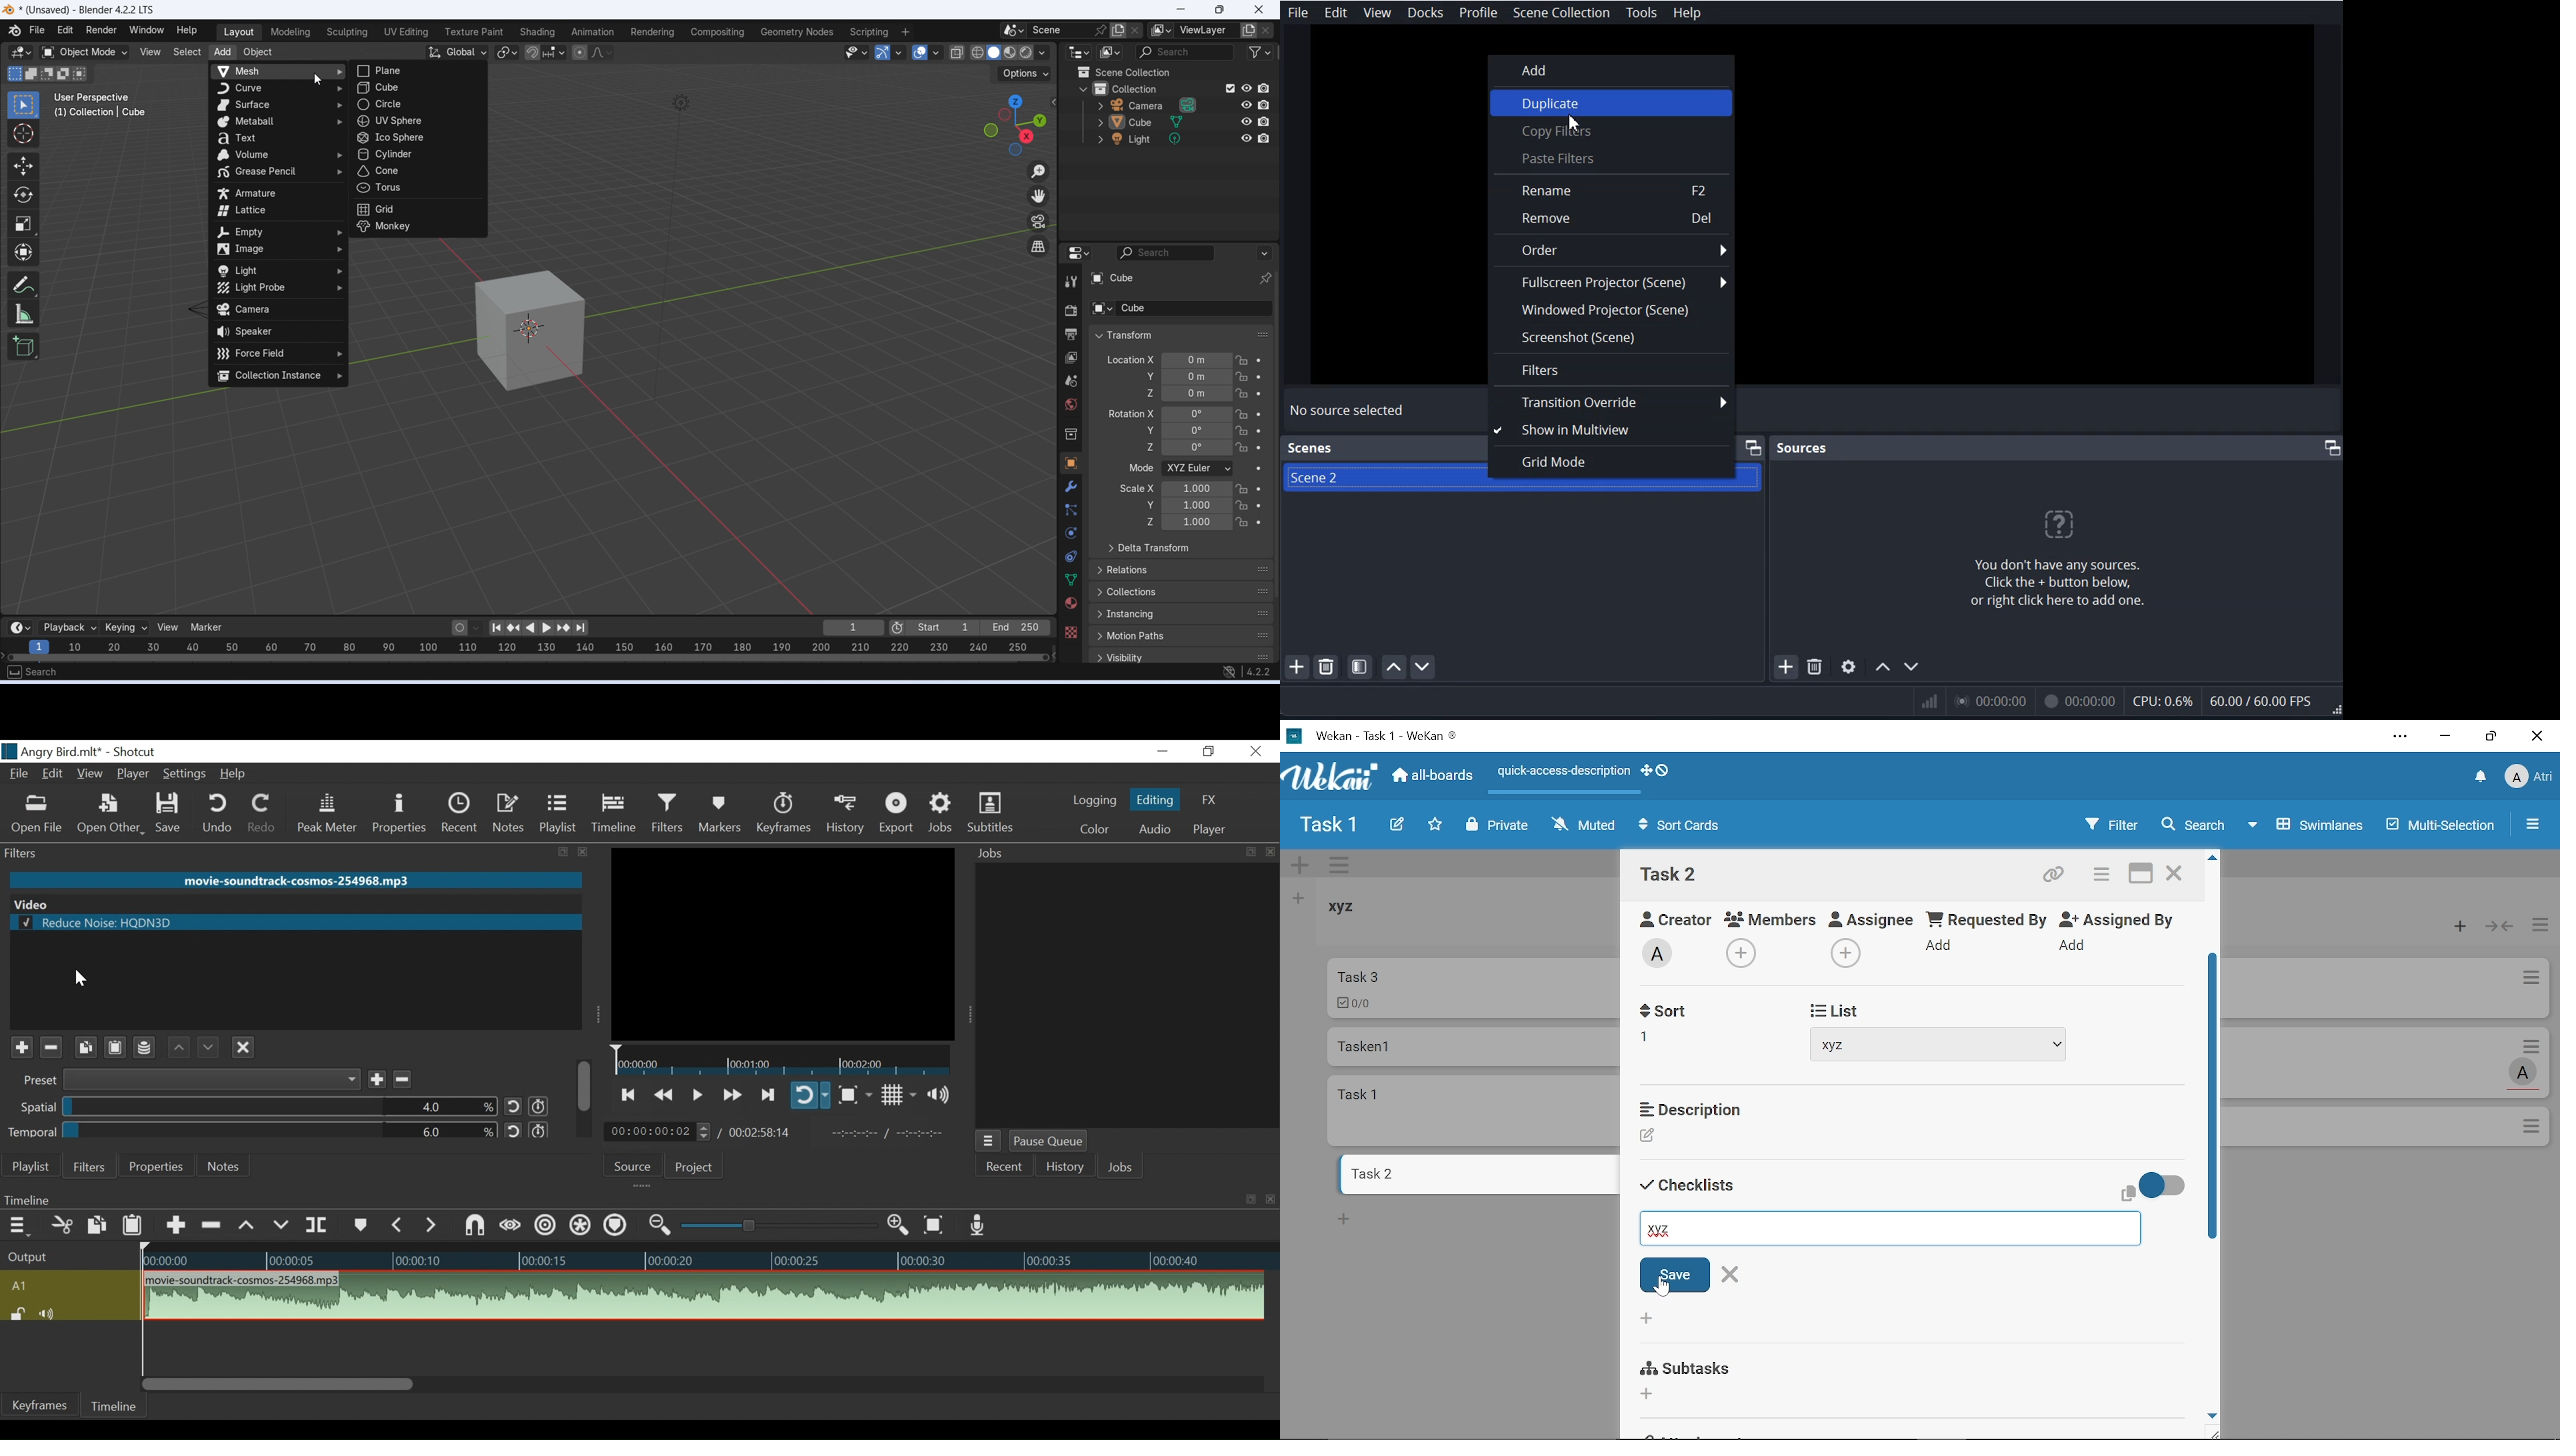 The image size is (2576, 1456). Describe the element at coordinates (1182, 569) in the screenshot. I see `relations` at that location.